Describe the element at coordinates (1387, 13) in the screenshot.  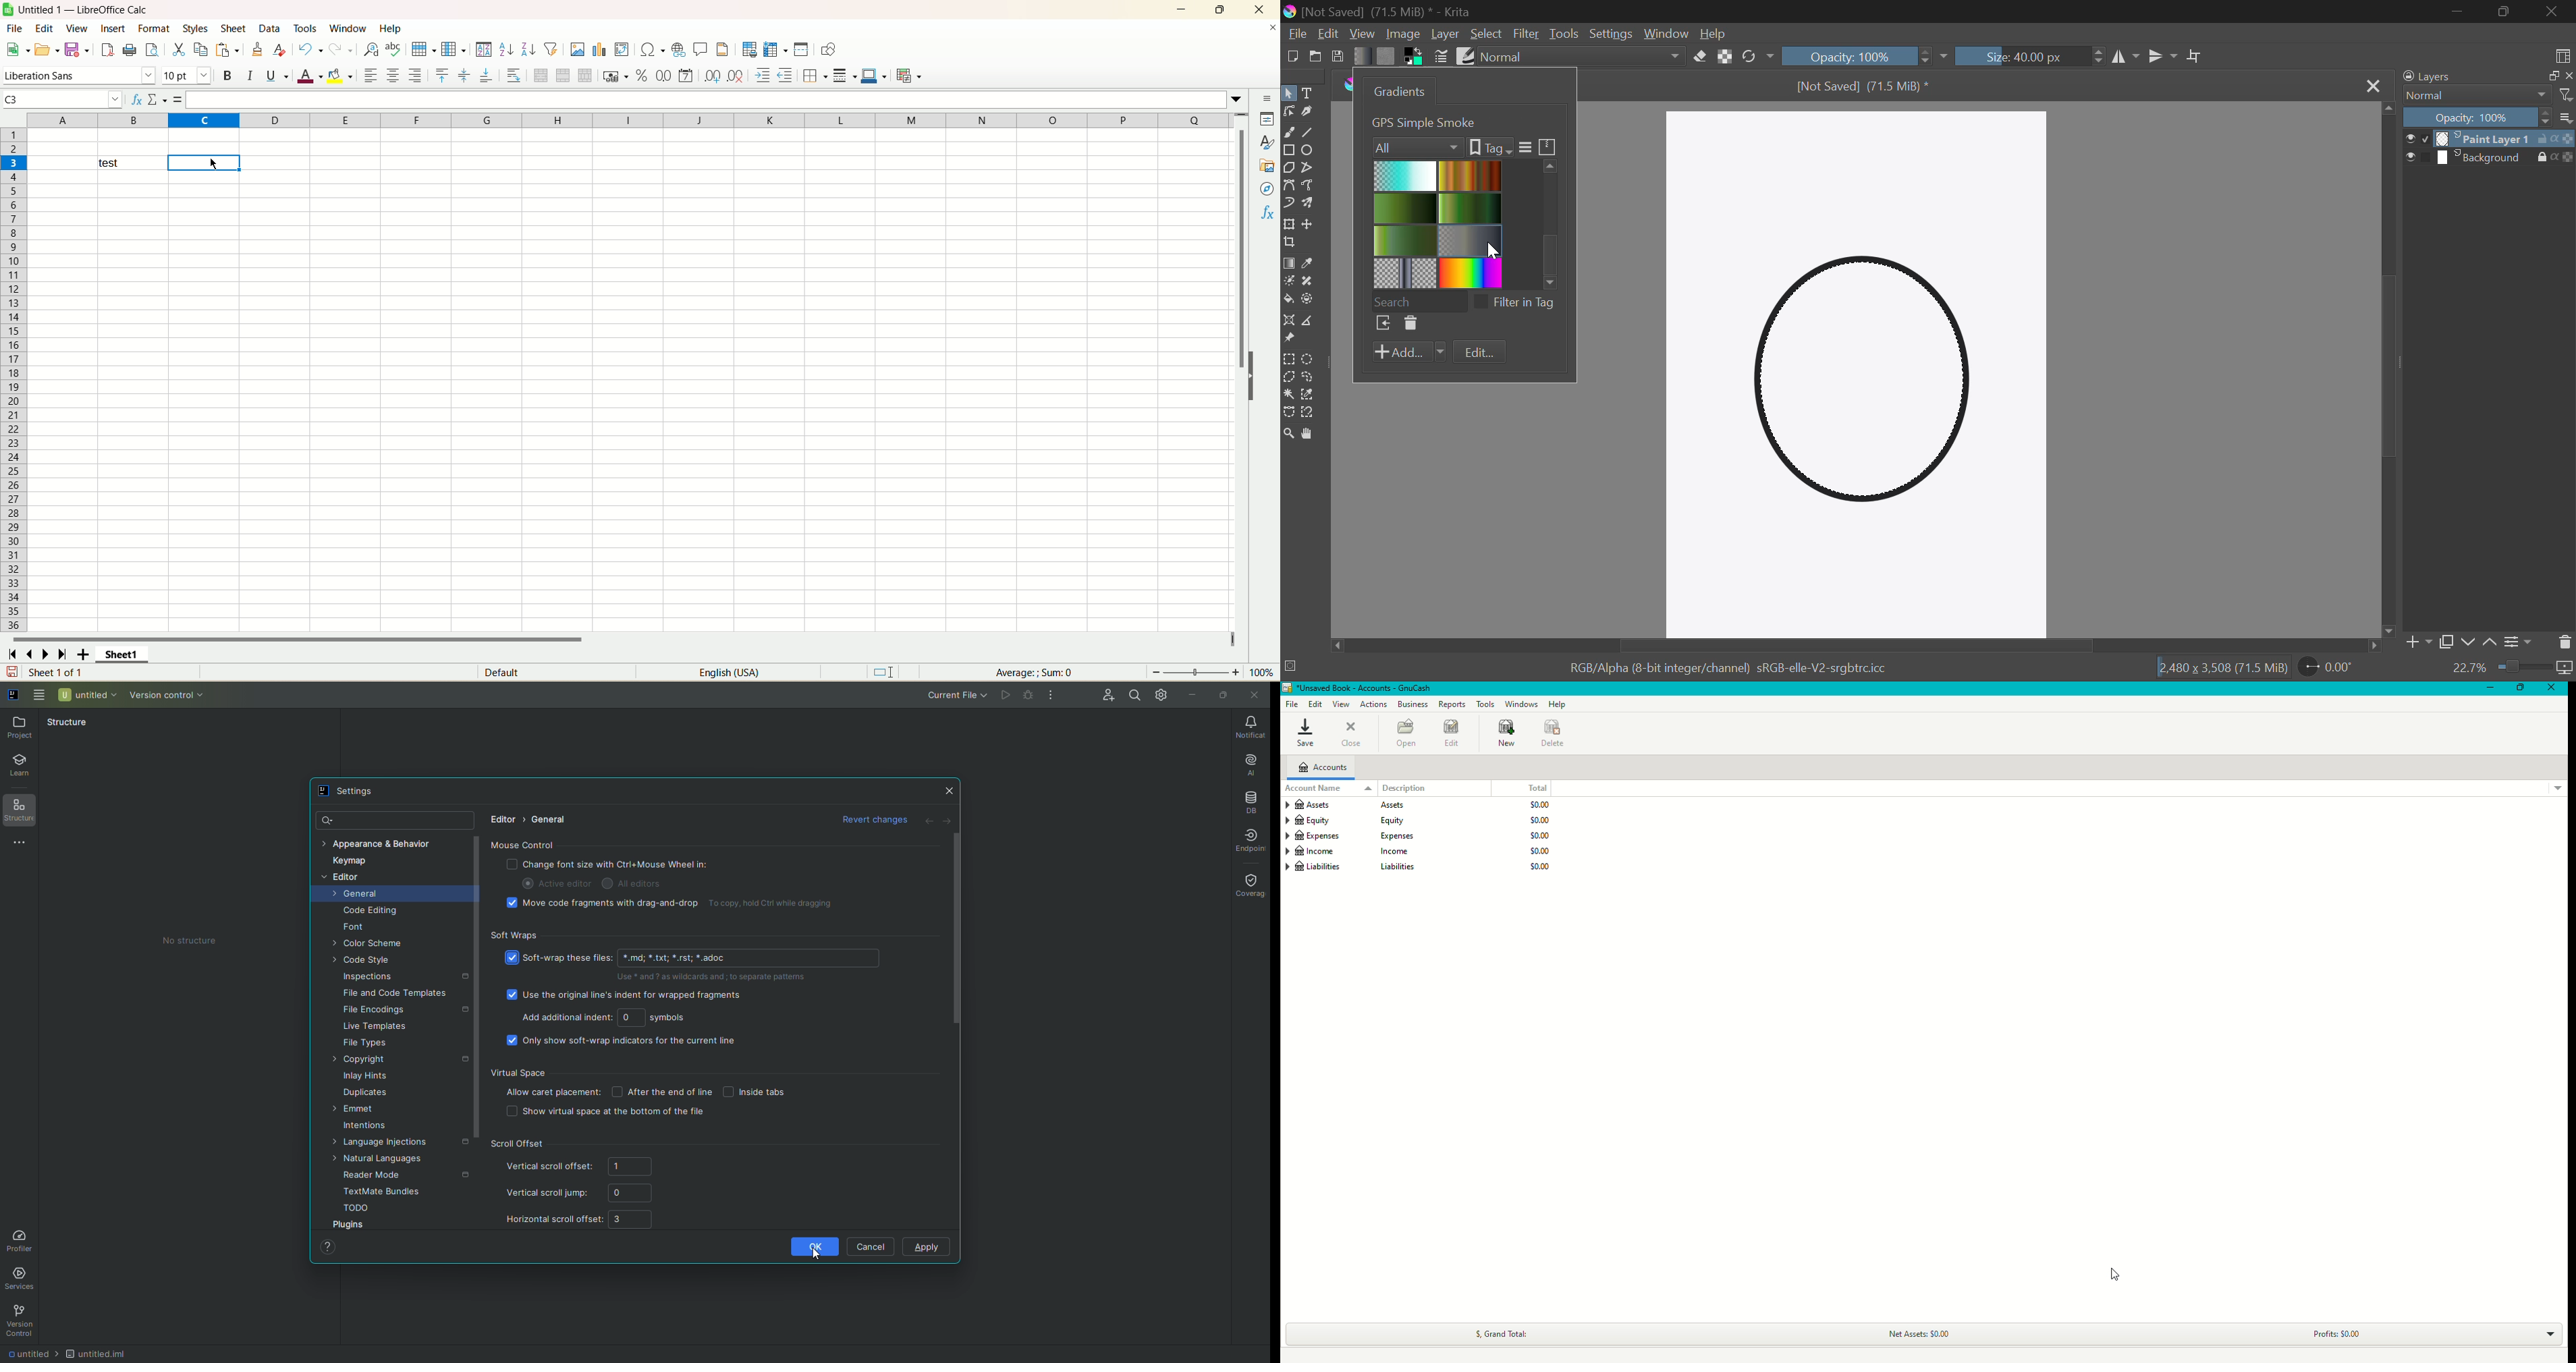
I see `[Not Saved] (71.5 MiB) * - Krita` at that location.